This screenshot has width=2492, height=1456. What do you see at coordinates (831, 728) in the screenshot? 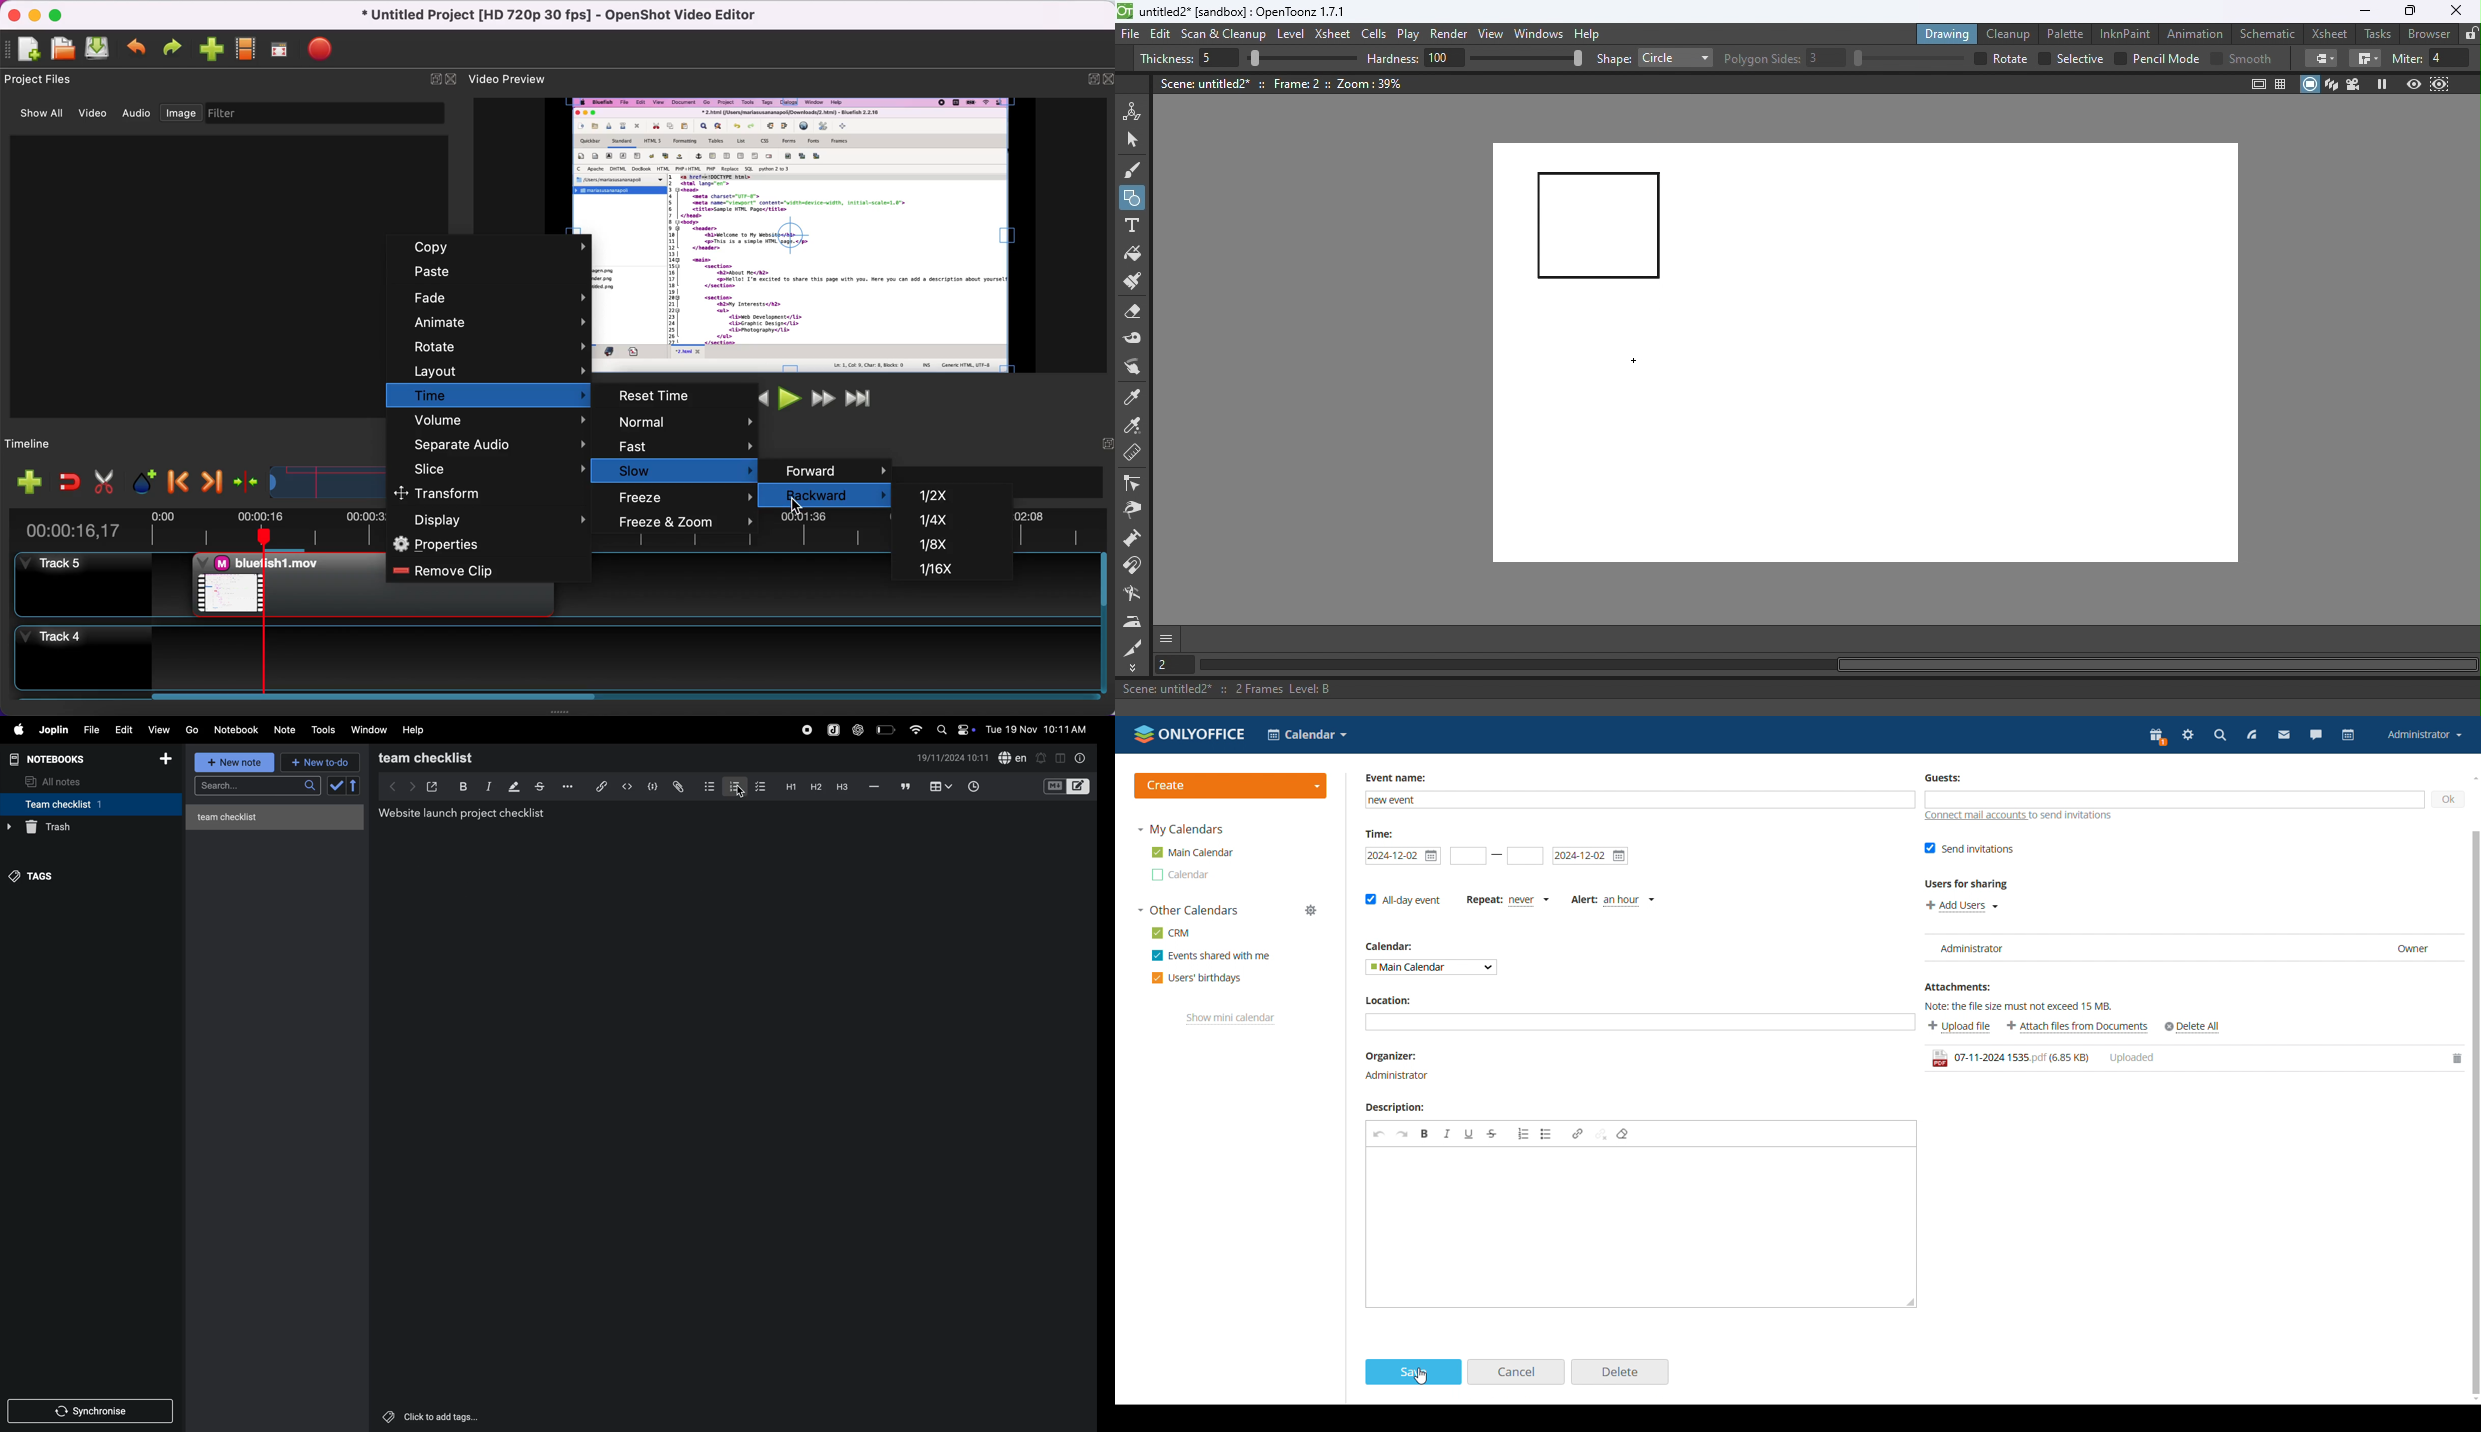
I see `joplin` at bounding box center [831, 728].